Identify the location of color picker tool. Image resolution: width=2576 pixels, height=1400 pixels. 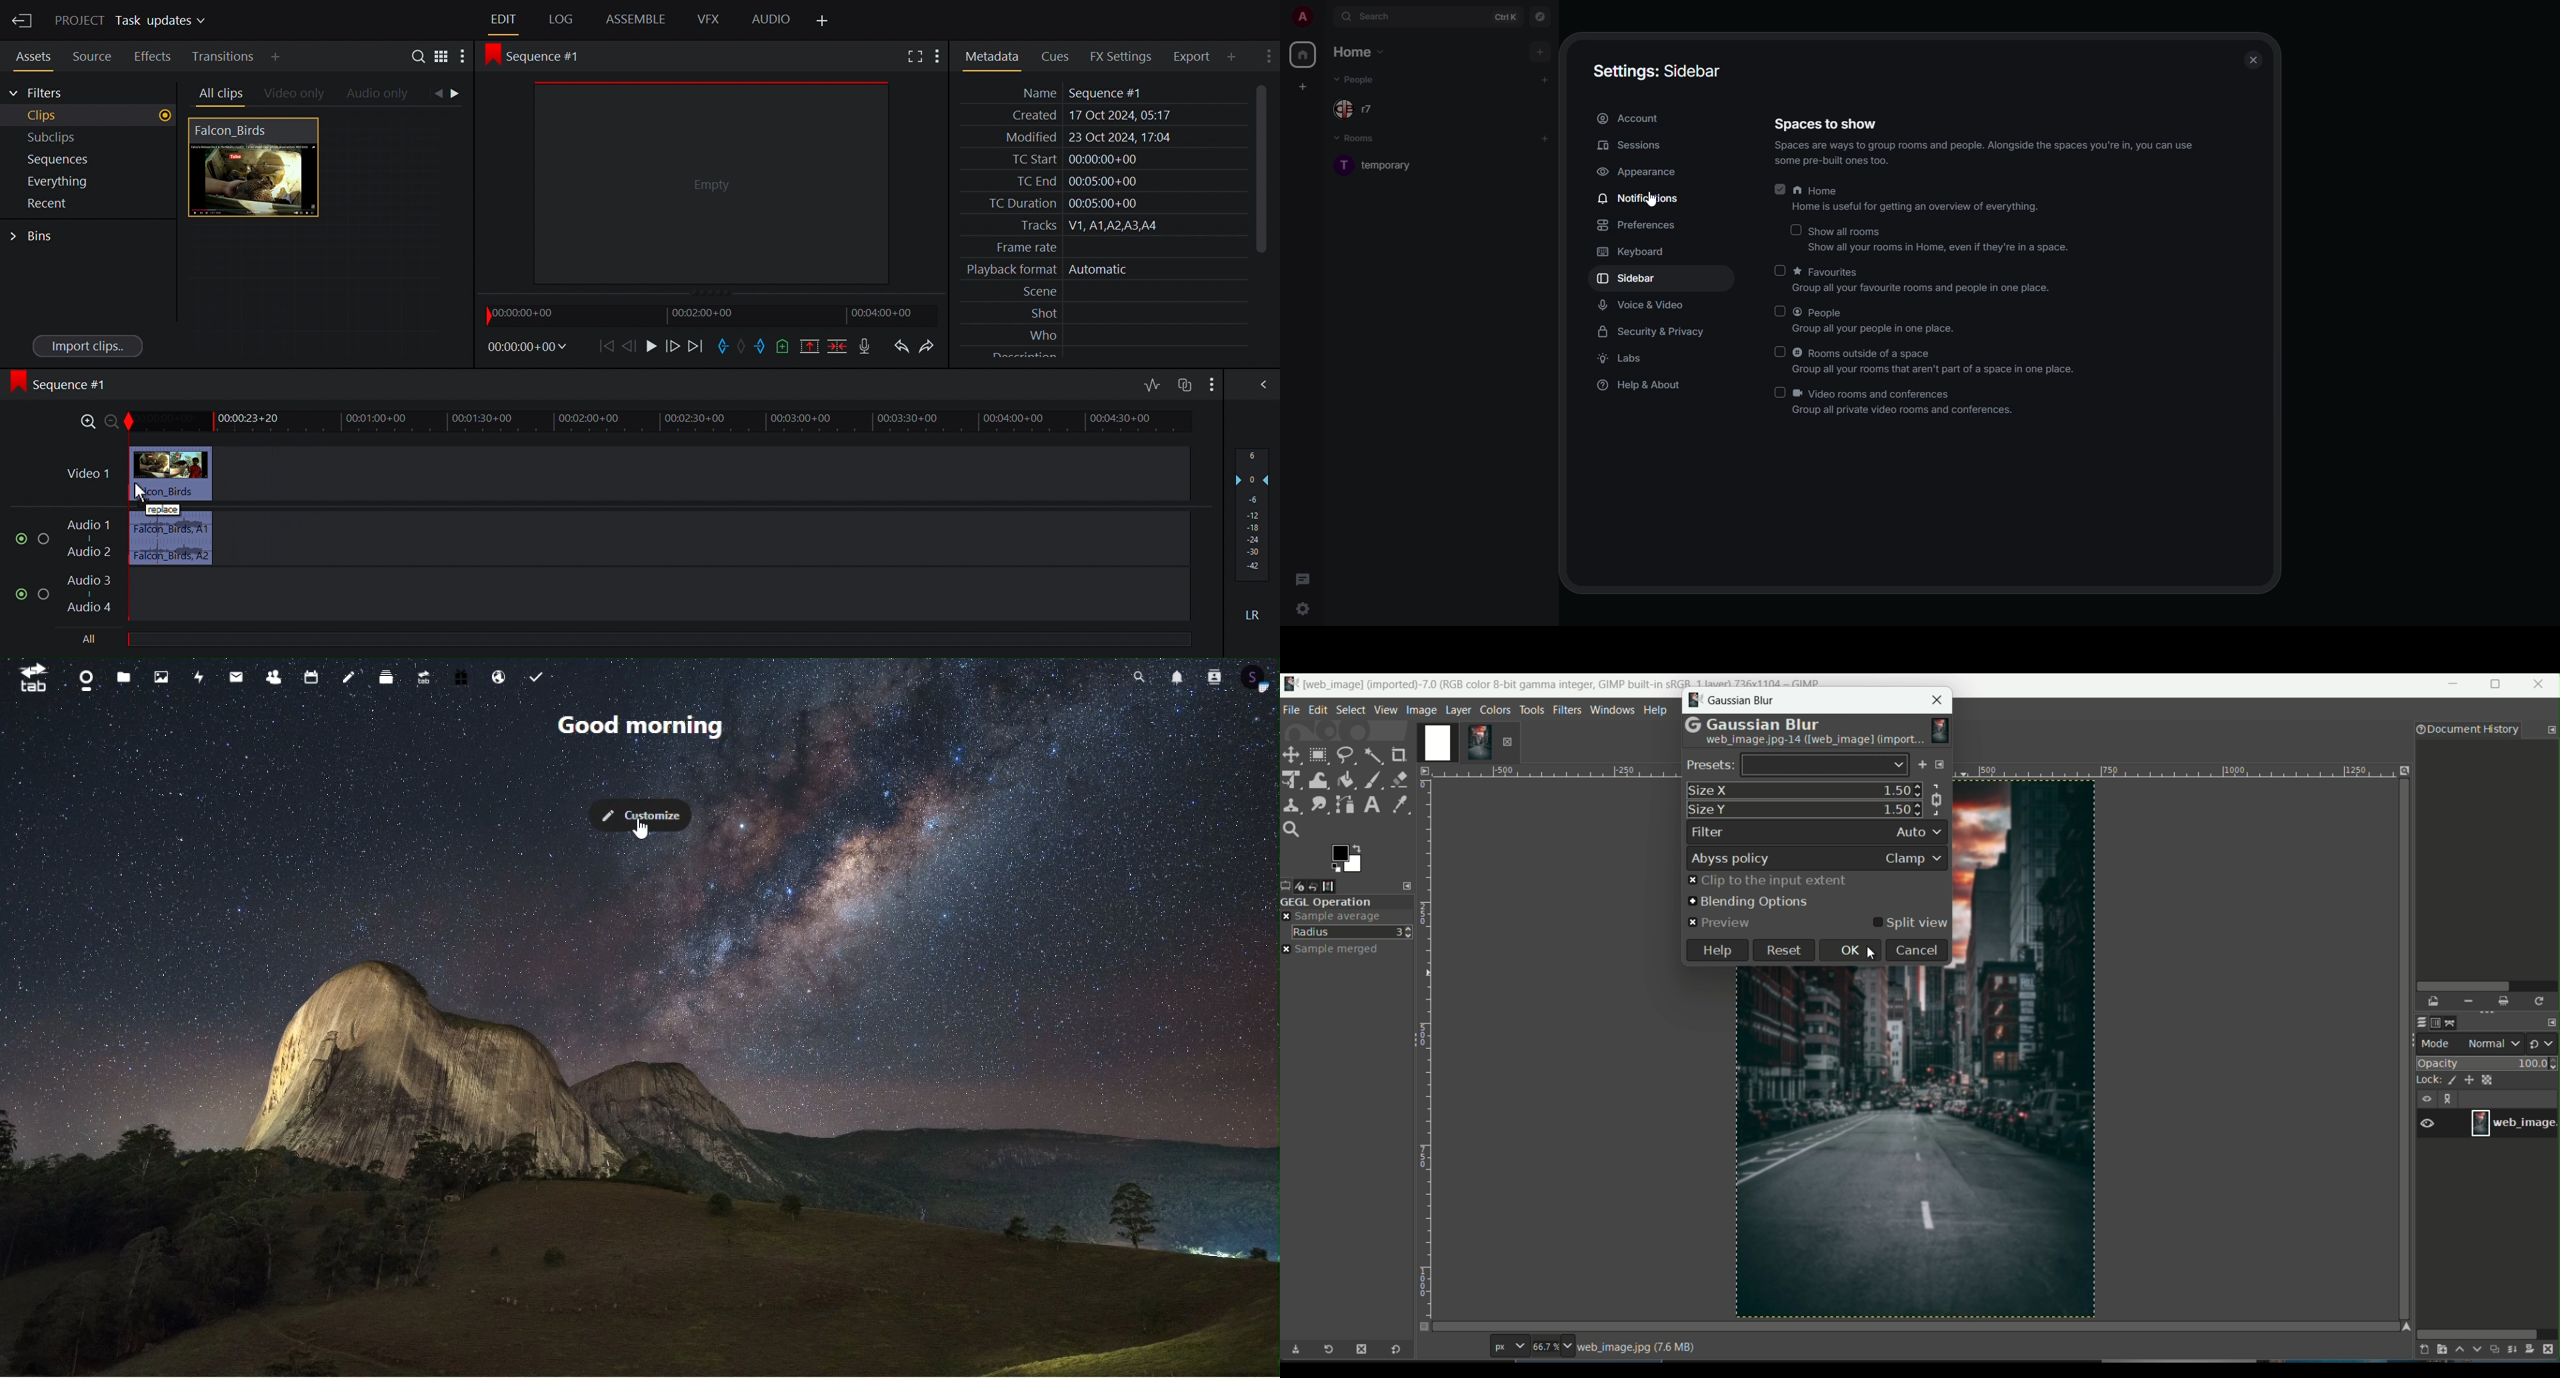
(1397, 803).